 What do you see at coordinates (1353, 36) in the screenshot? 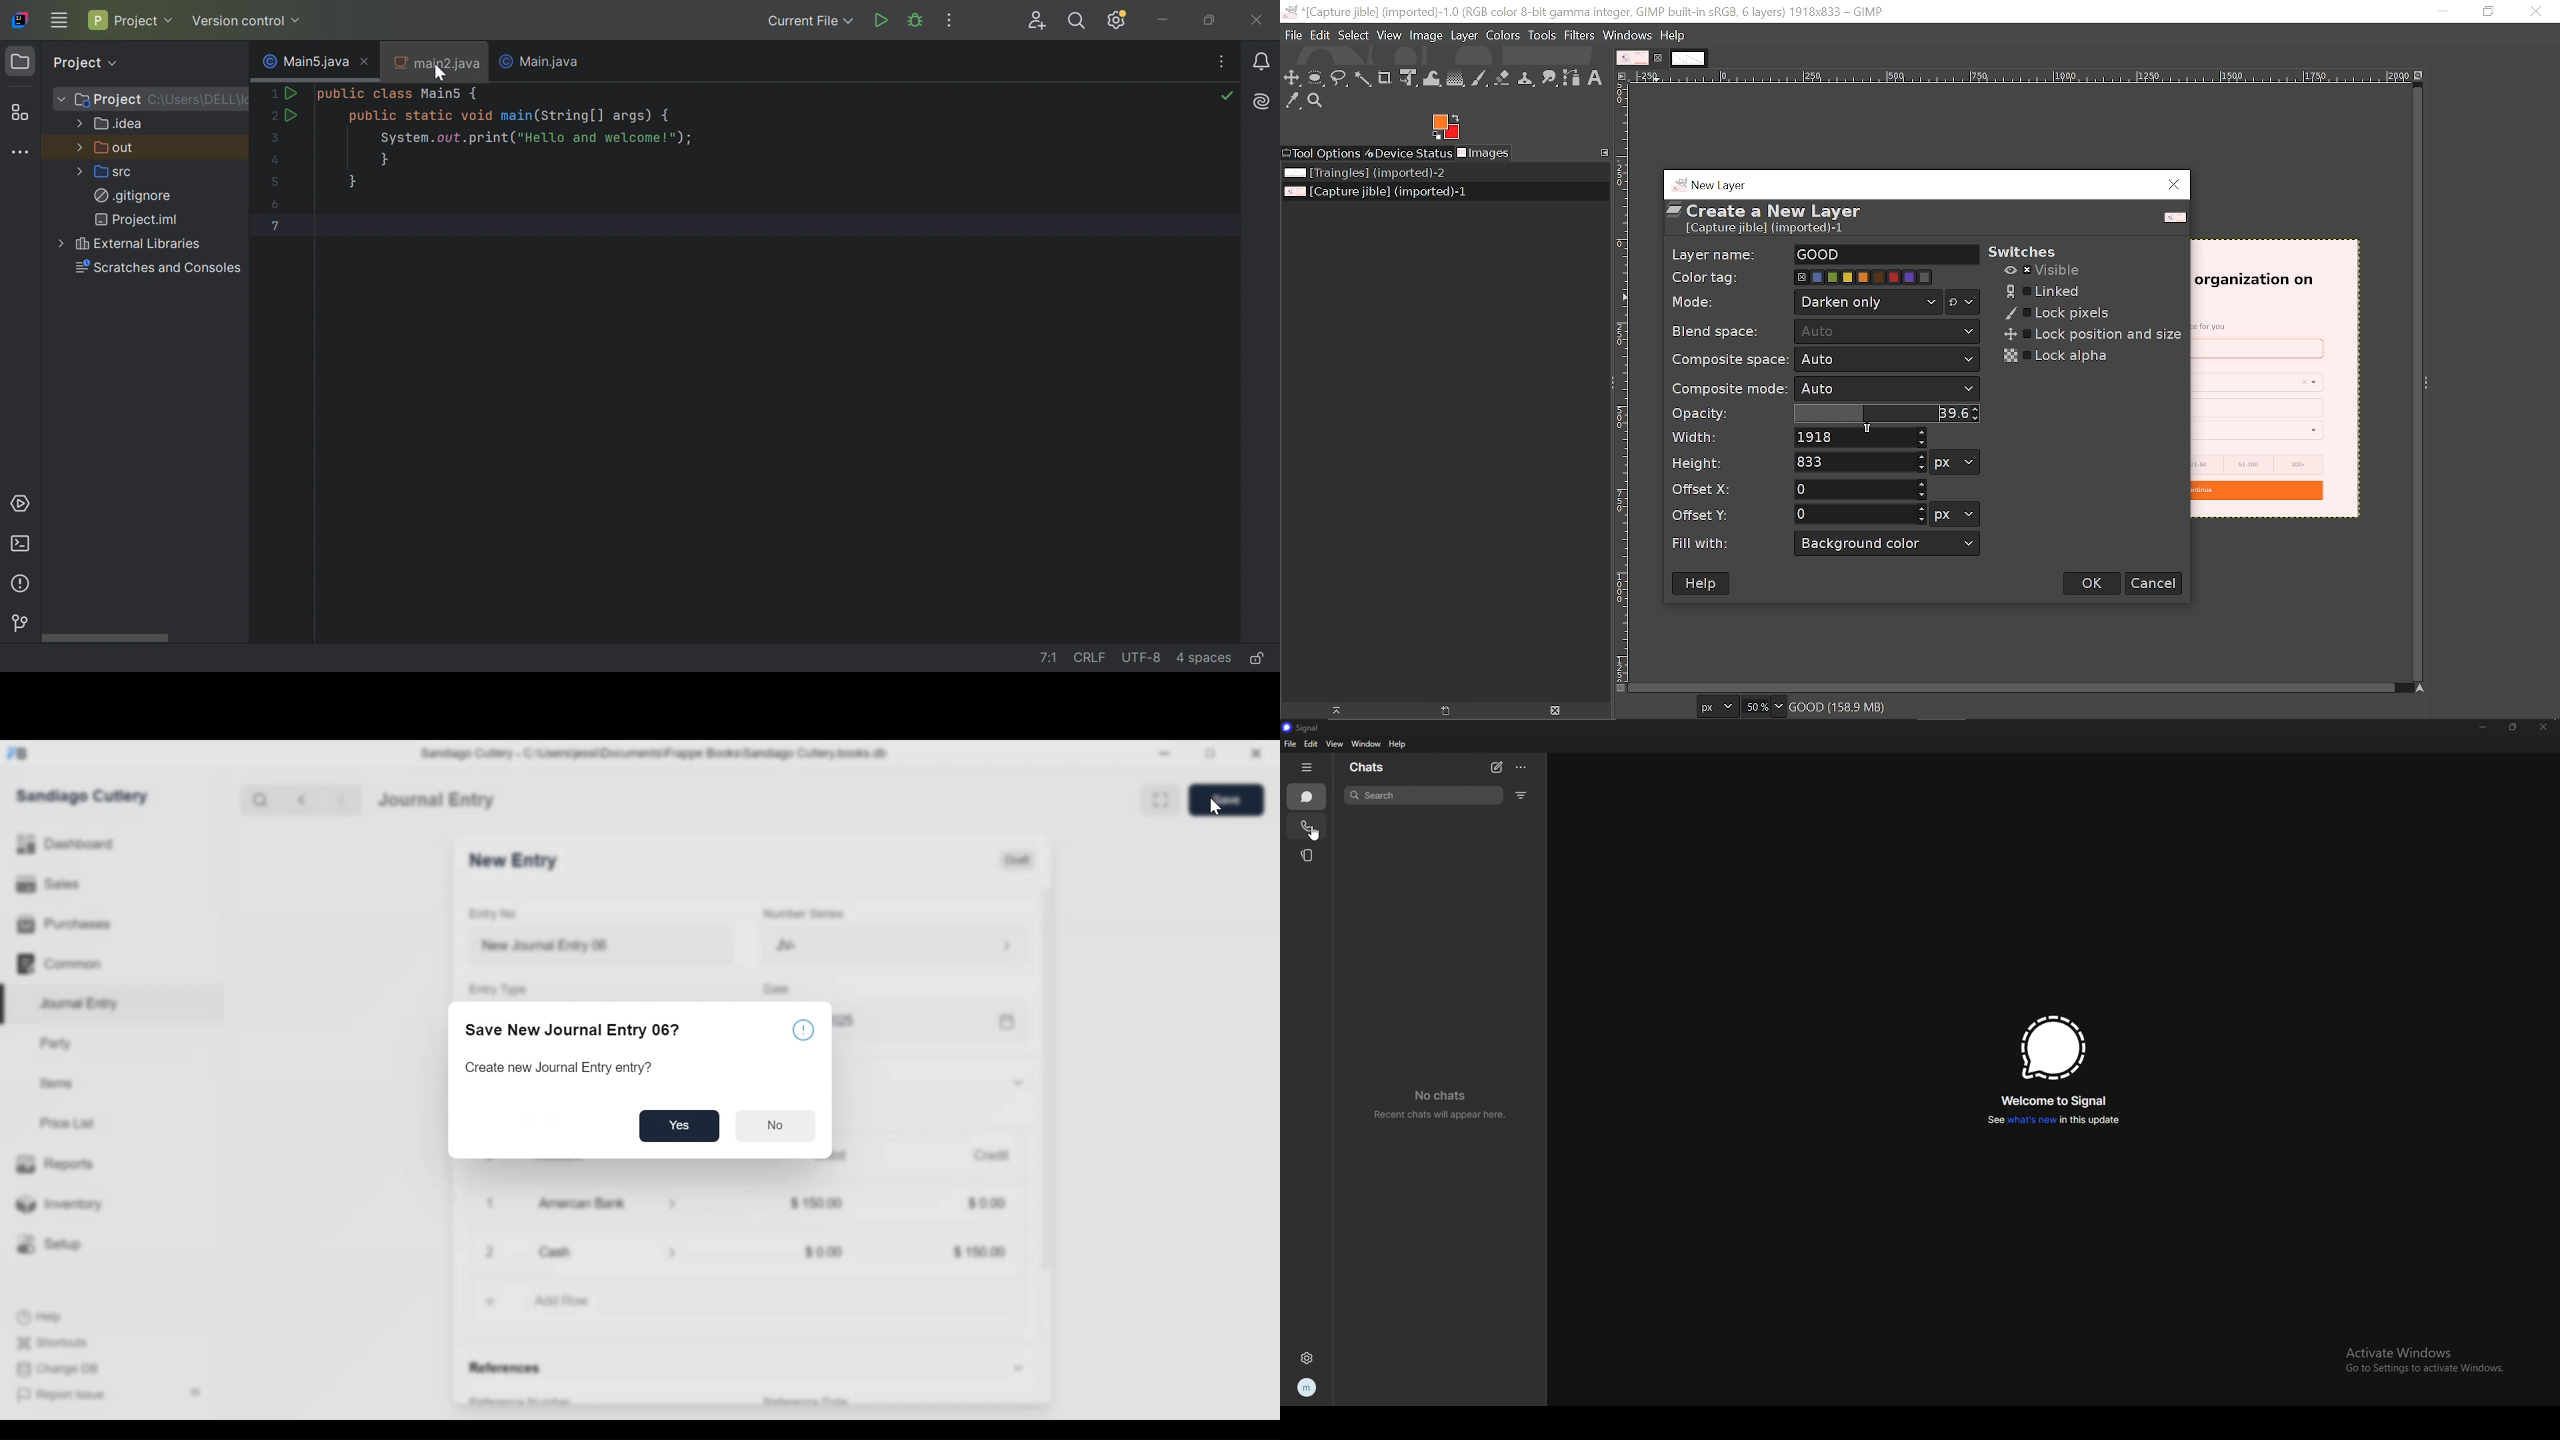
I see `Select` at bounding box center [1353, 36].